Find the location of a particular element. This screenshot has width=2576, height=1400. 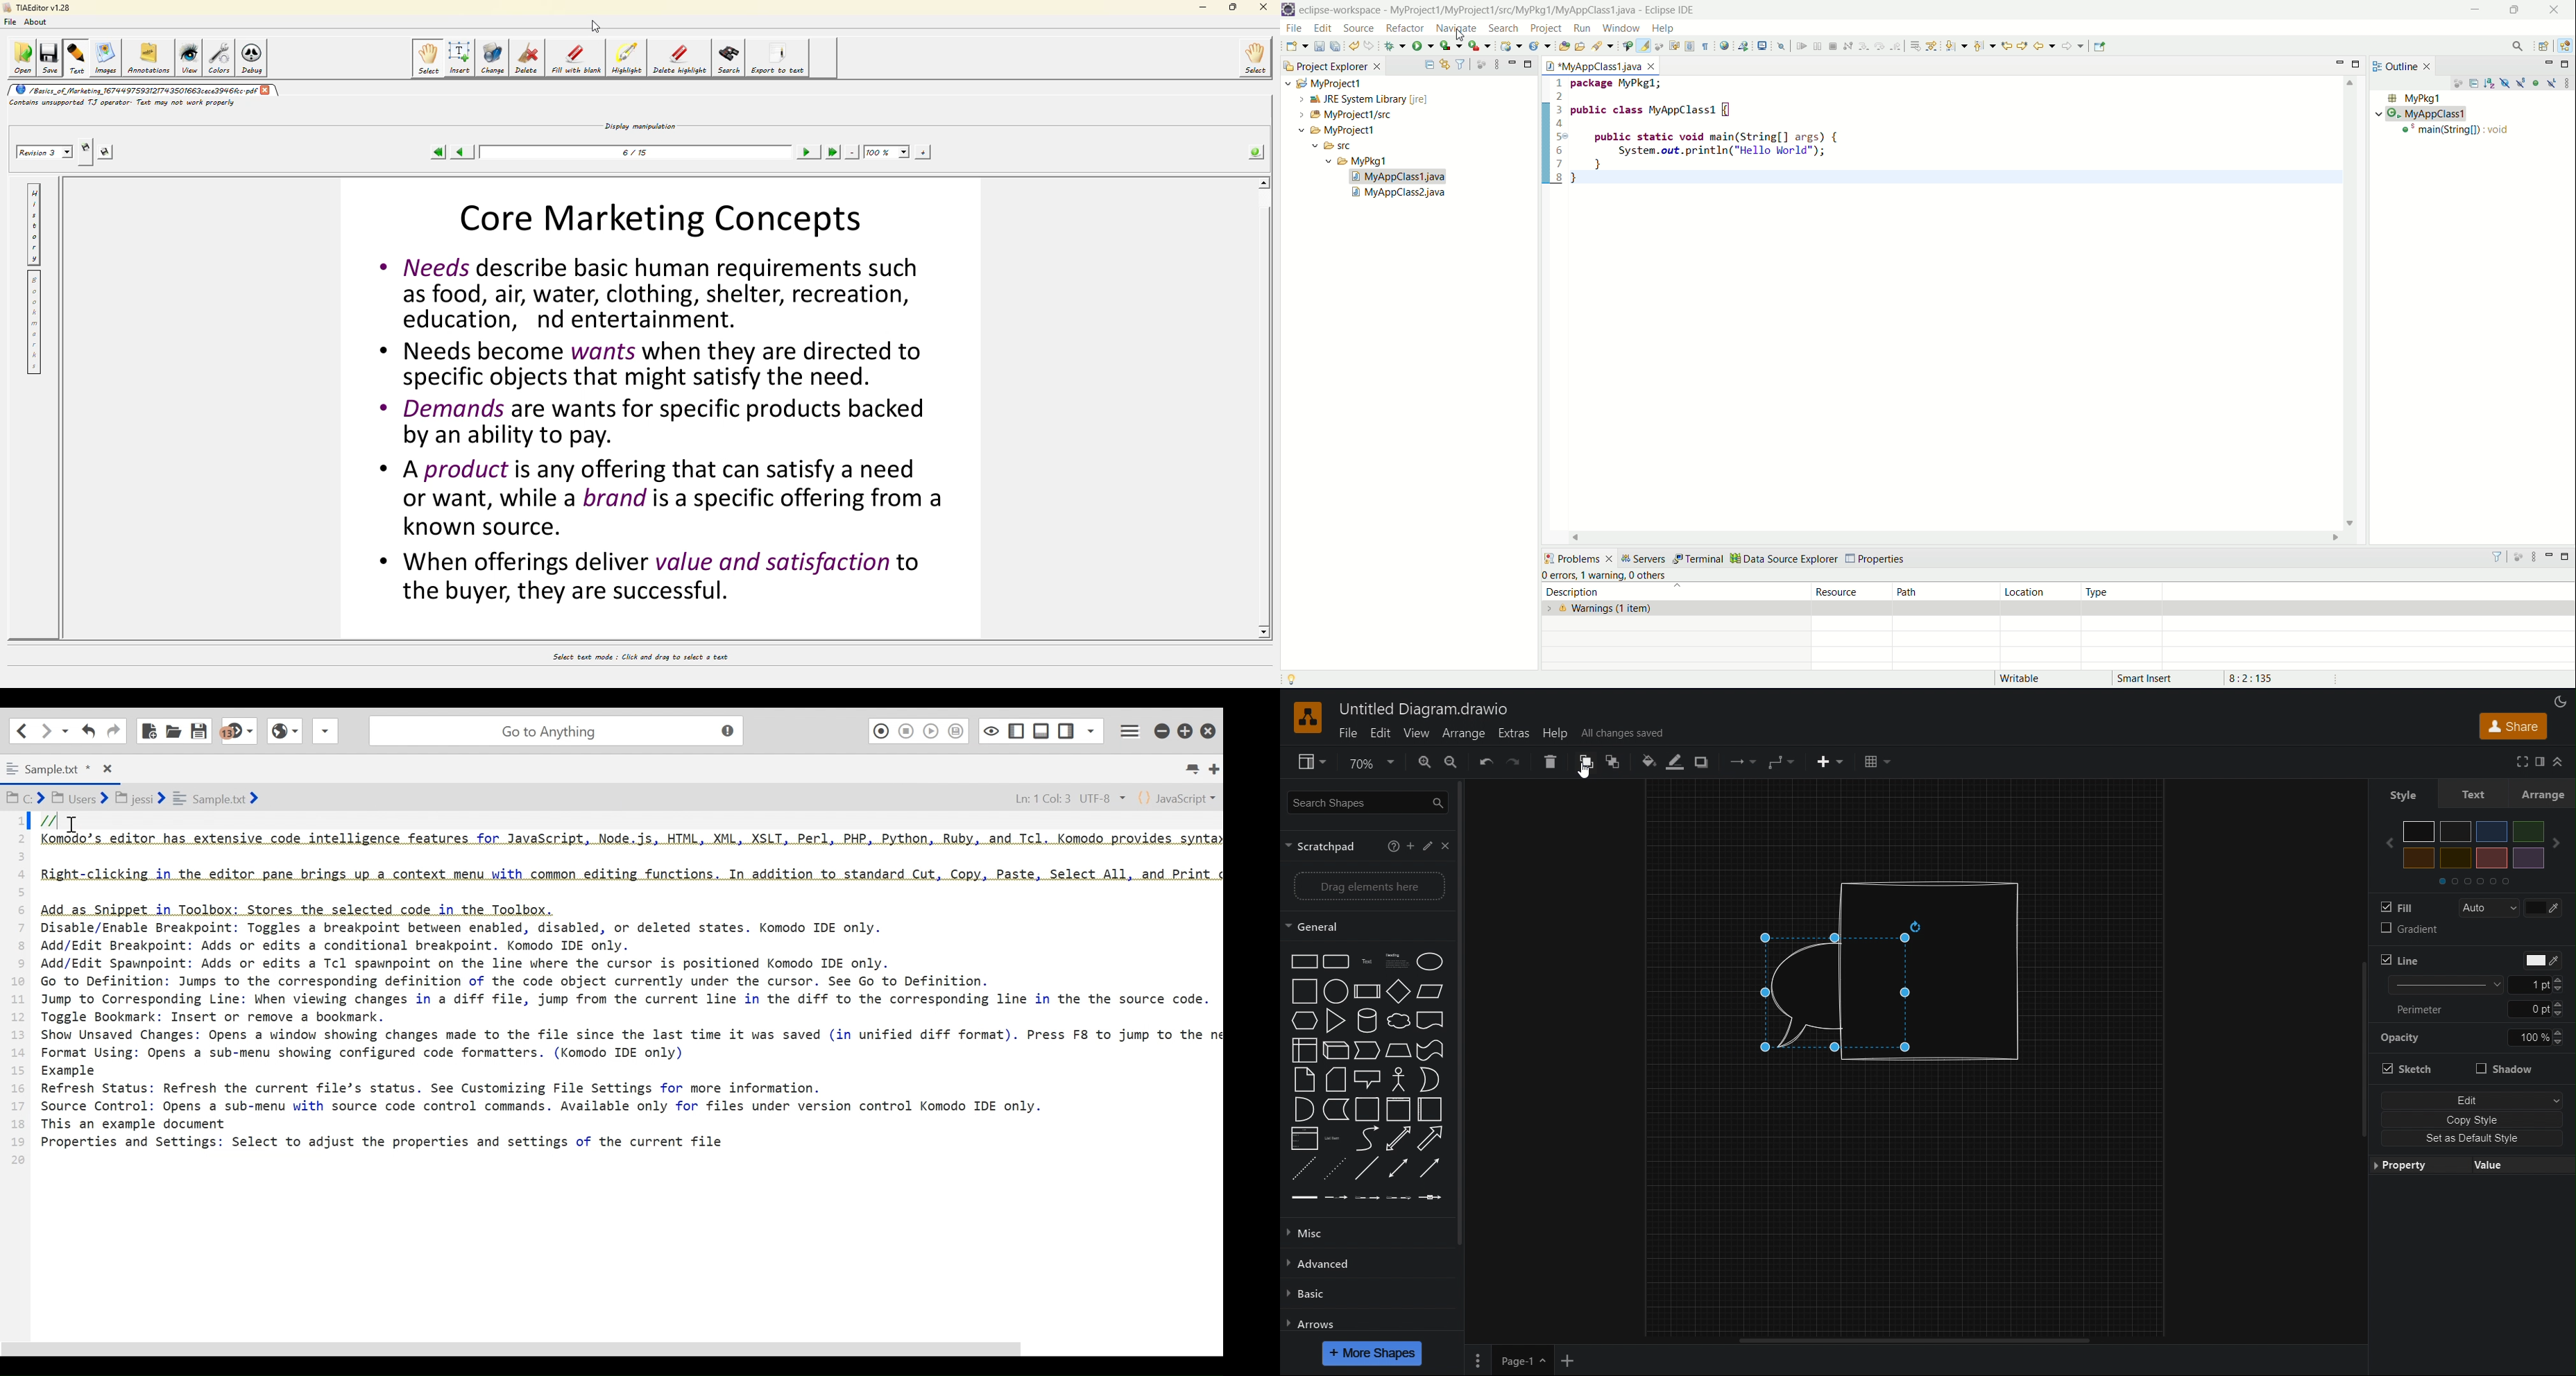

Value is located at coordinates (2523, 1165).